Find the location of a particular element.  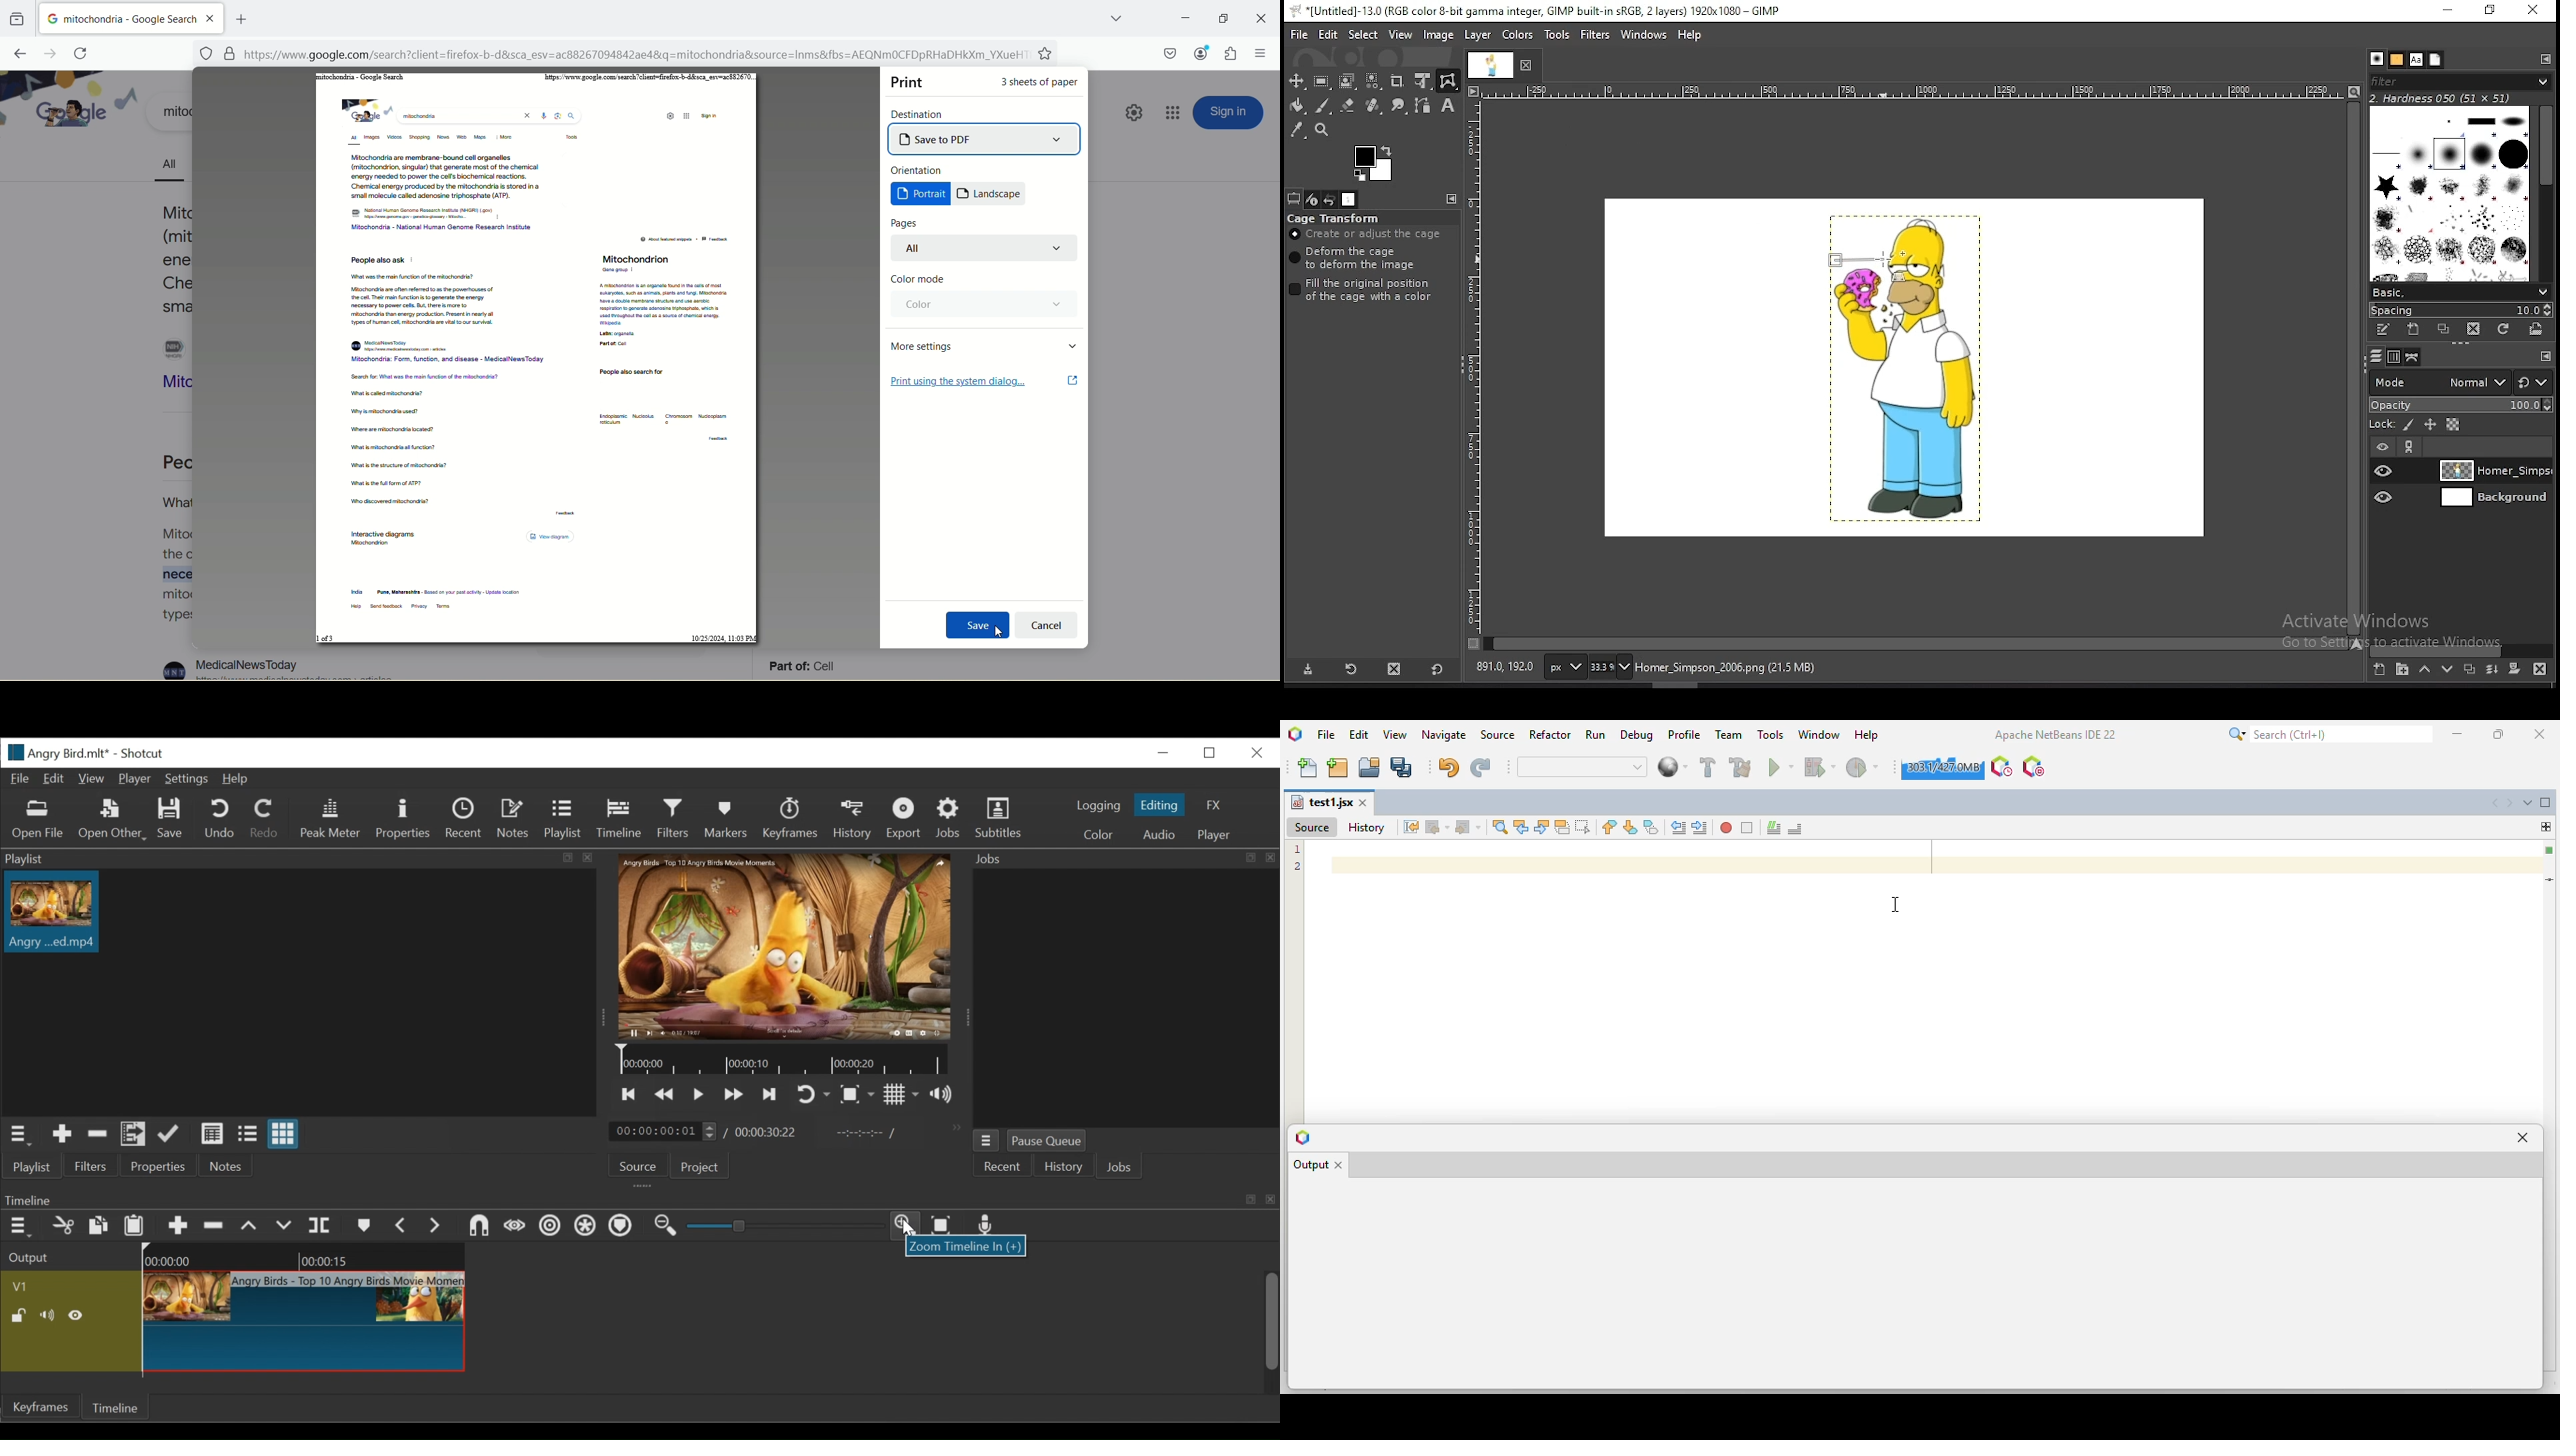

crop tool is located at coordinates (1399, 81).